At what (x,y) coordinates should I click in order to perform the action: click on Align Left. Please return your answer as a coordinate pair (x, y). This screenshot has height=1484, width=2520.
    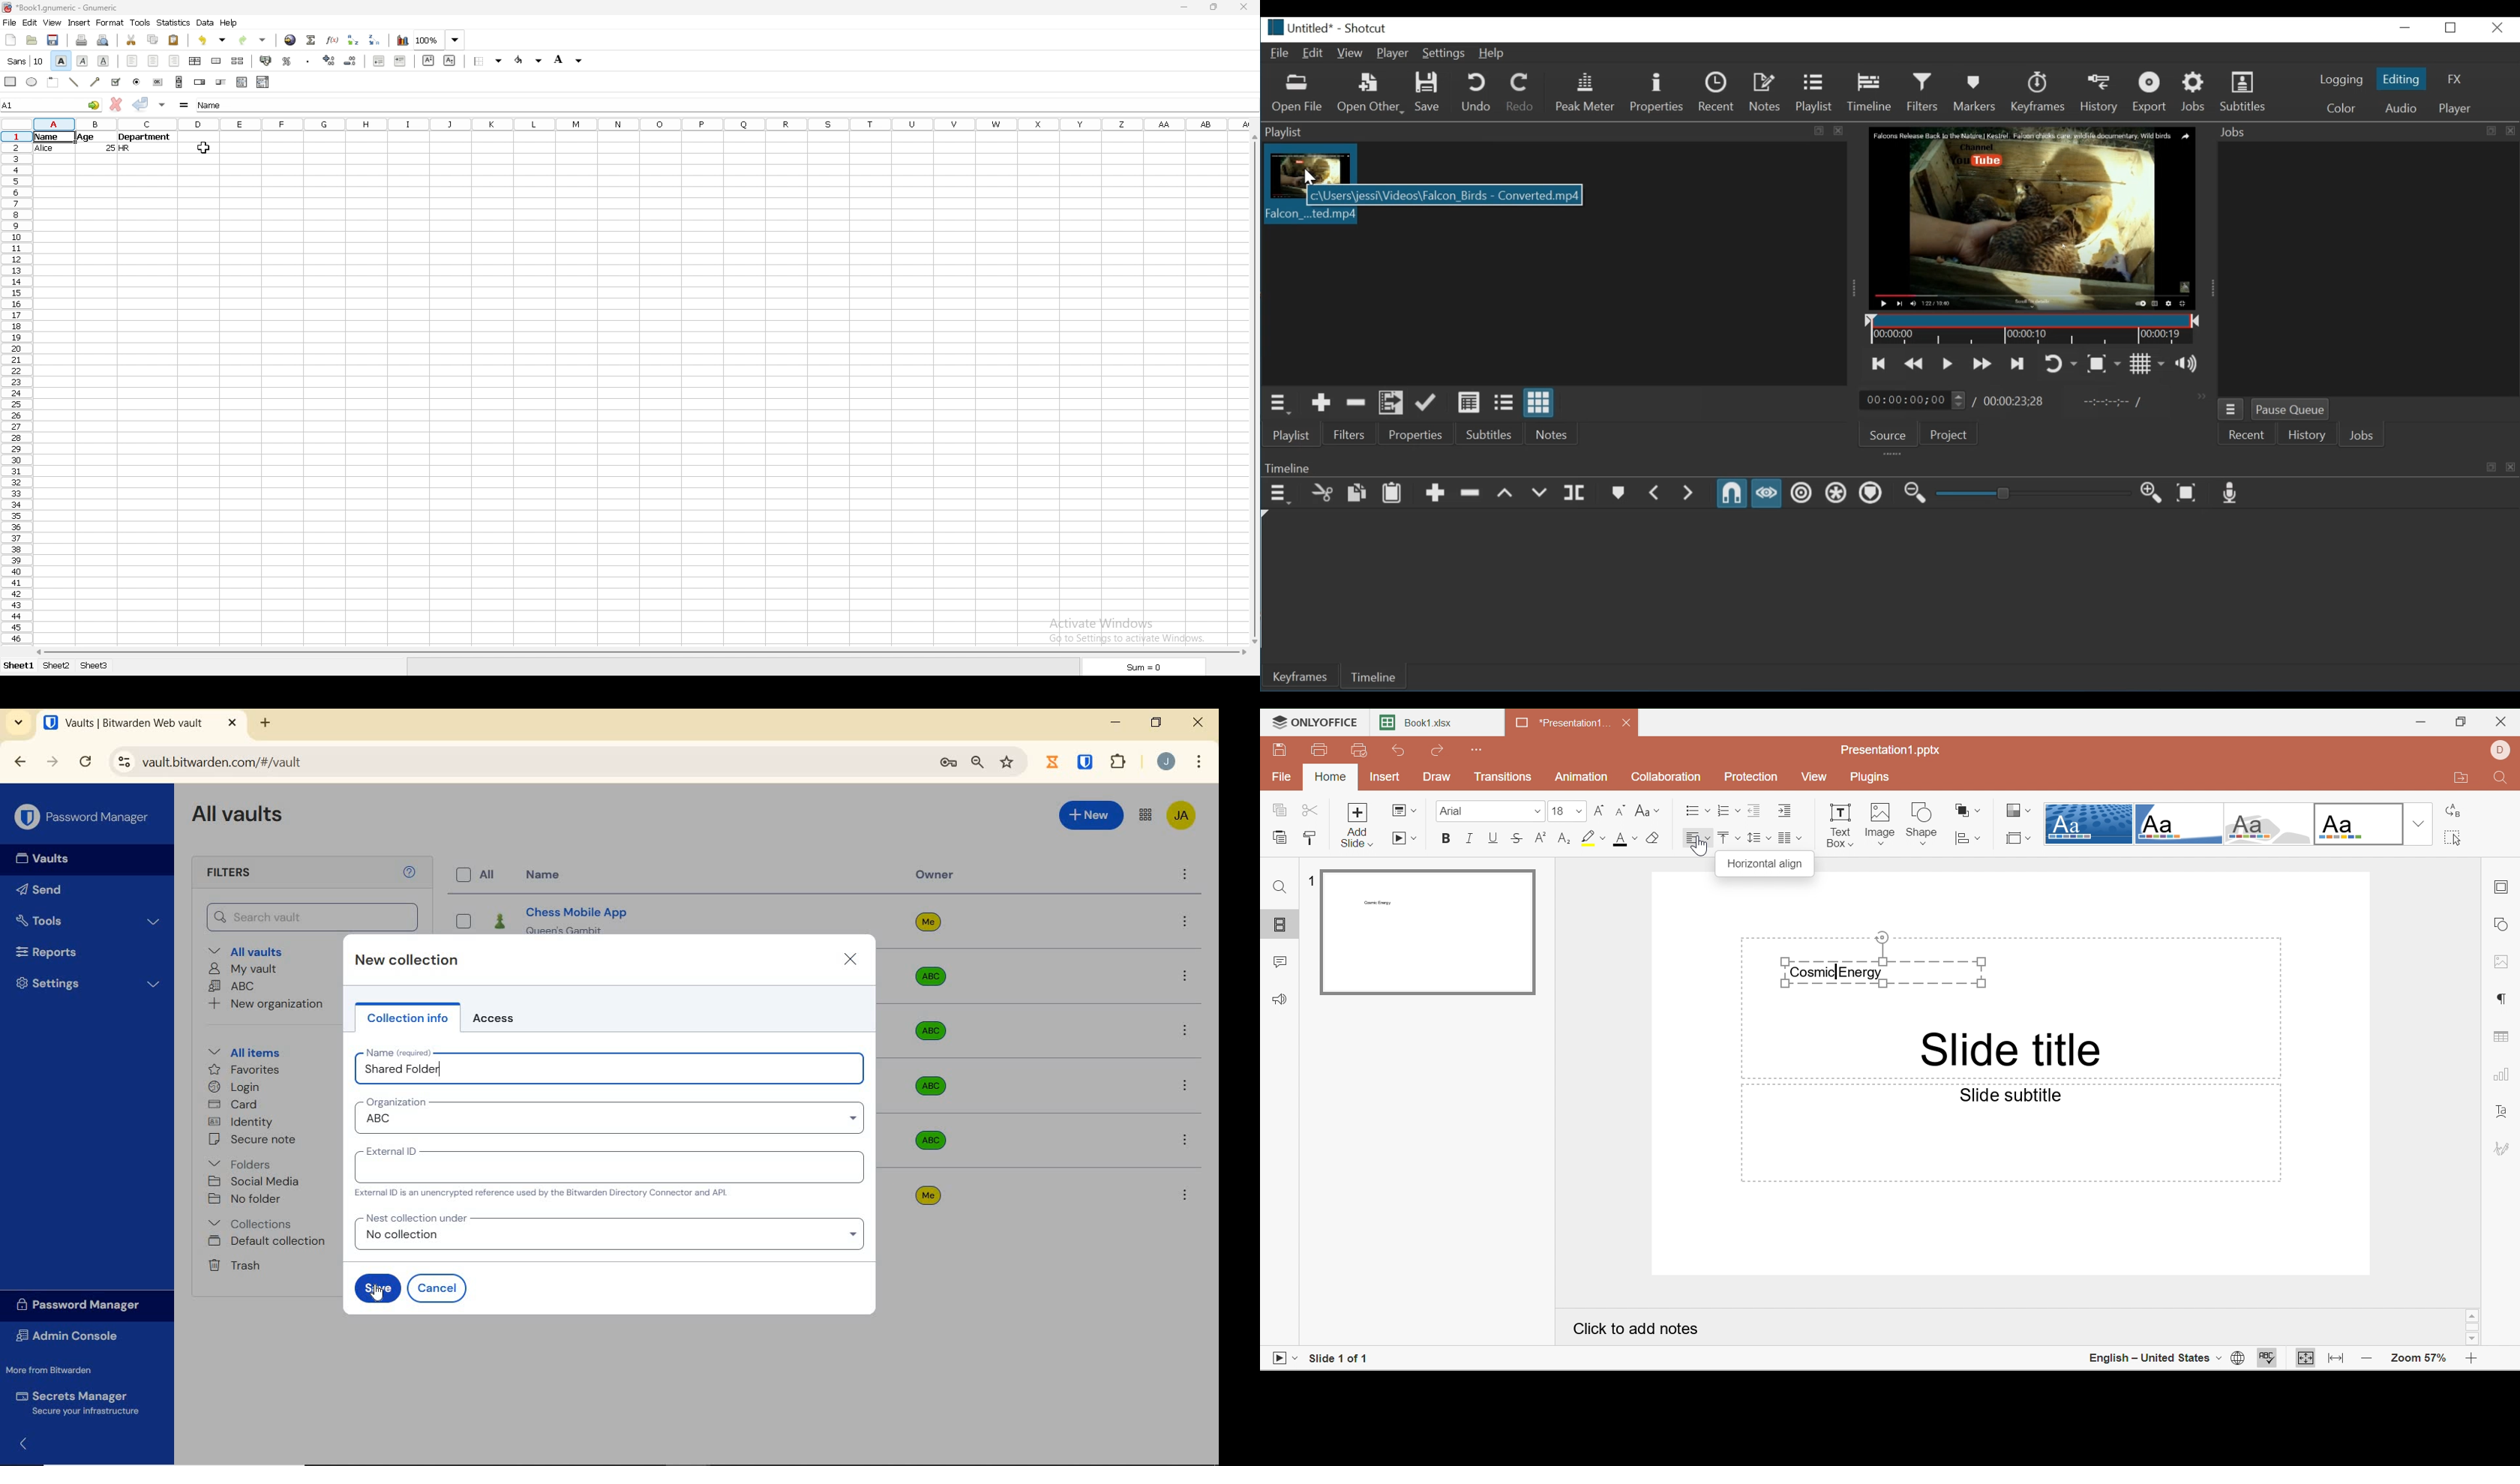
    Looking at the image, I should click on (1696, 838).